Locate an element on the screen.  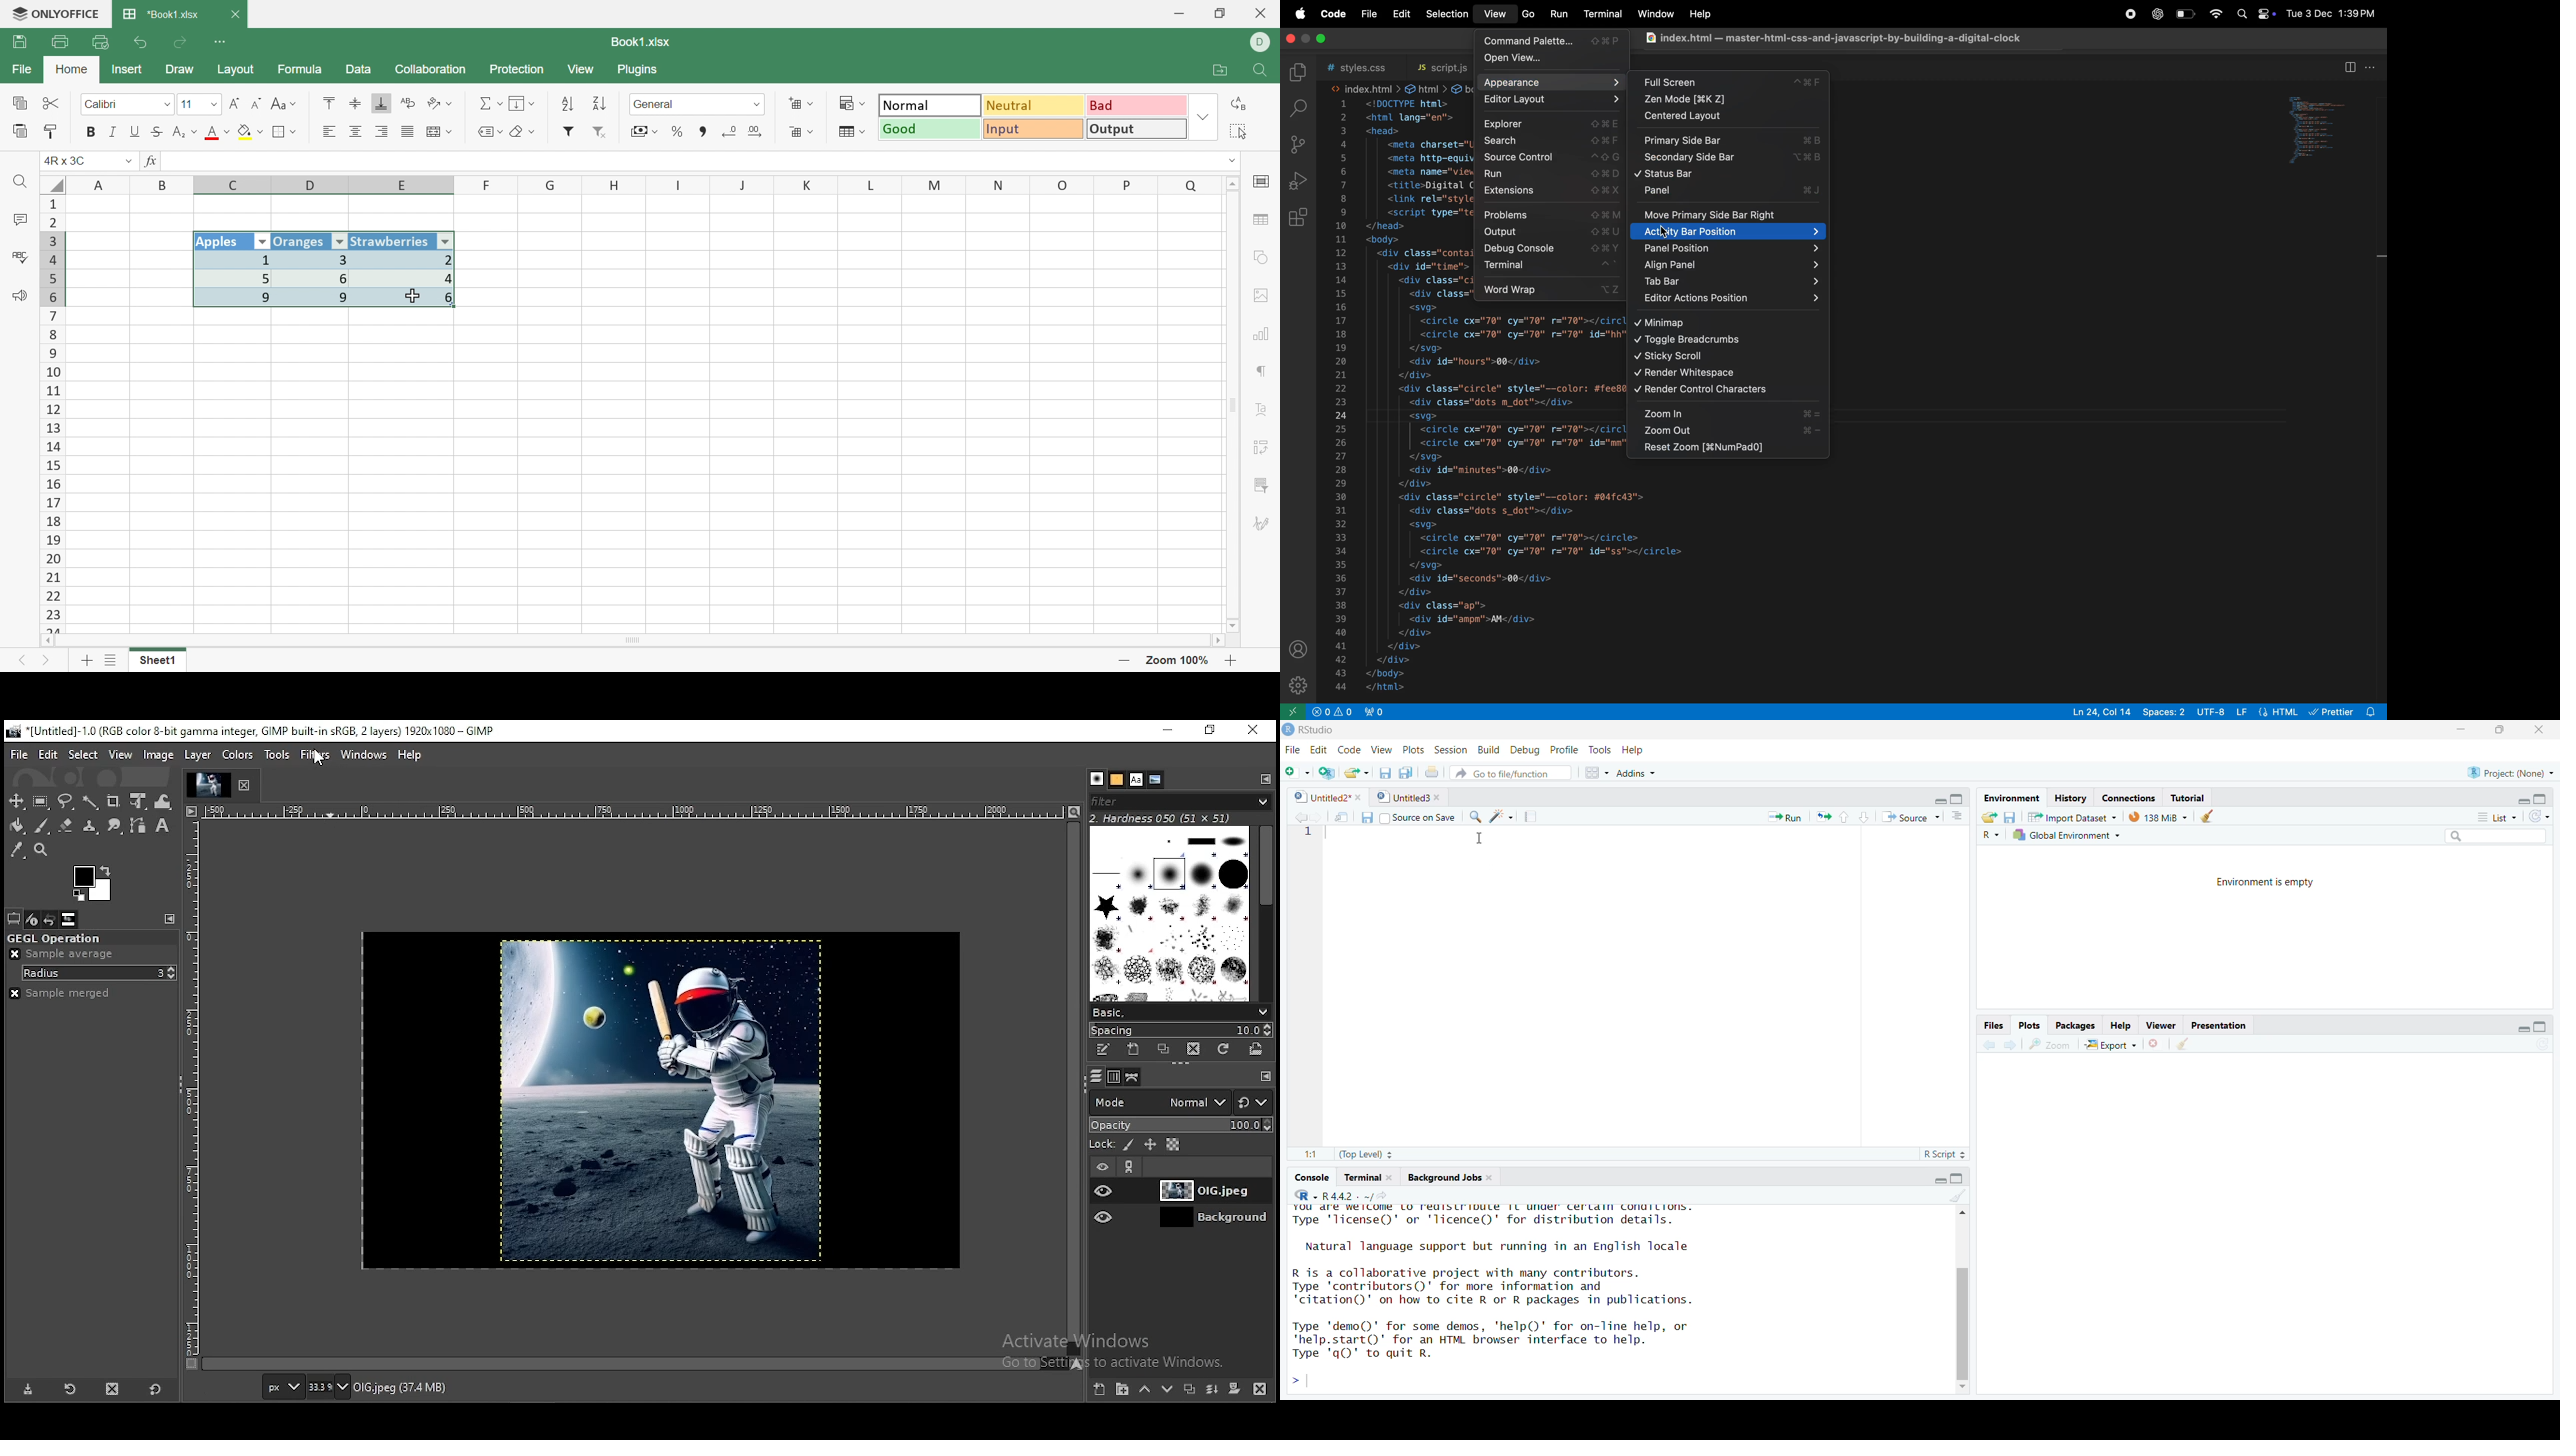
Fill is located at coordinates (523, 104).